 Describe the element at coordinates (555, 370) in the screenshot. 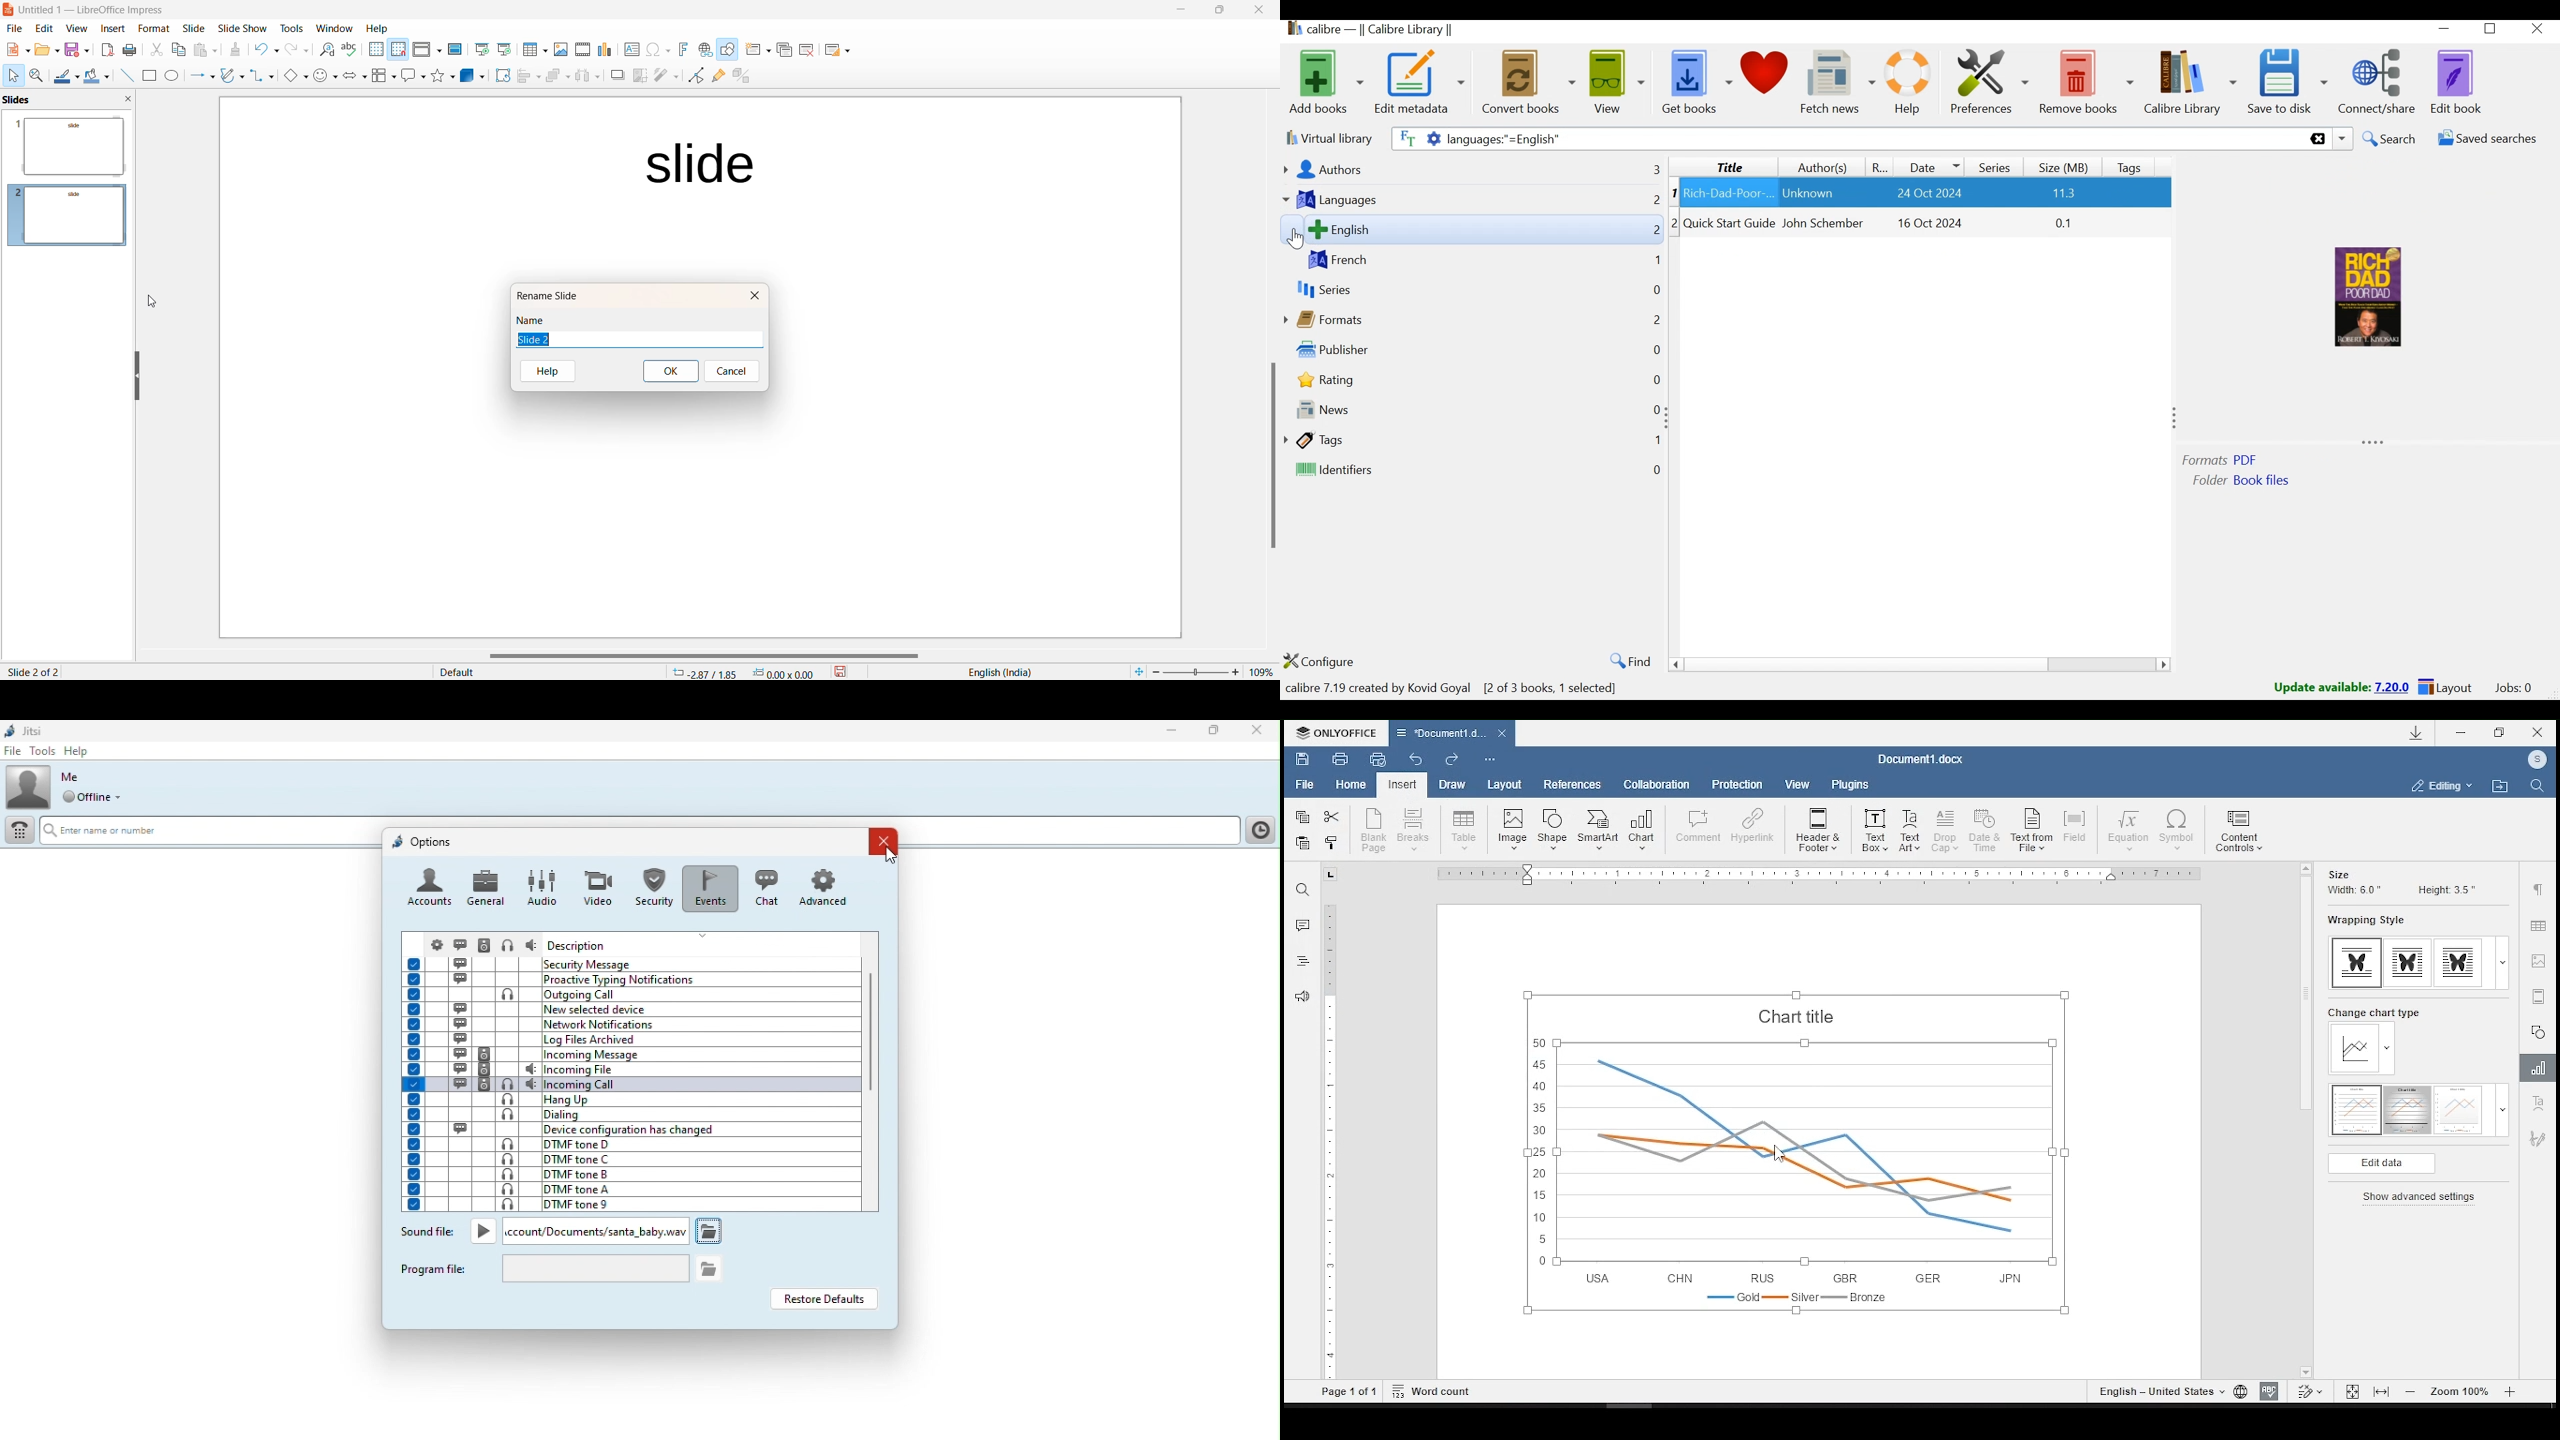

I see `help` at that location.